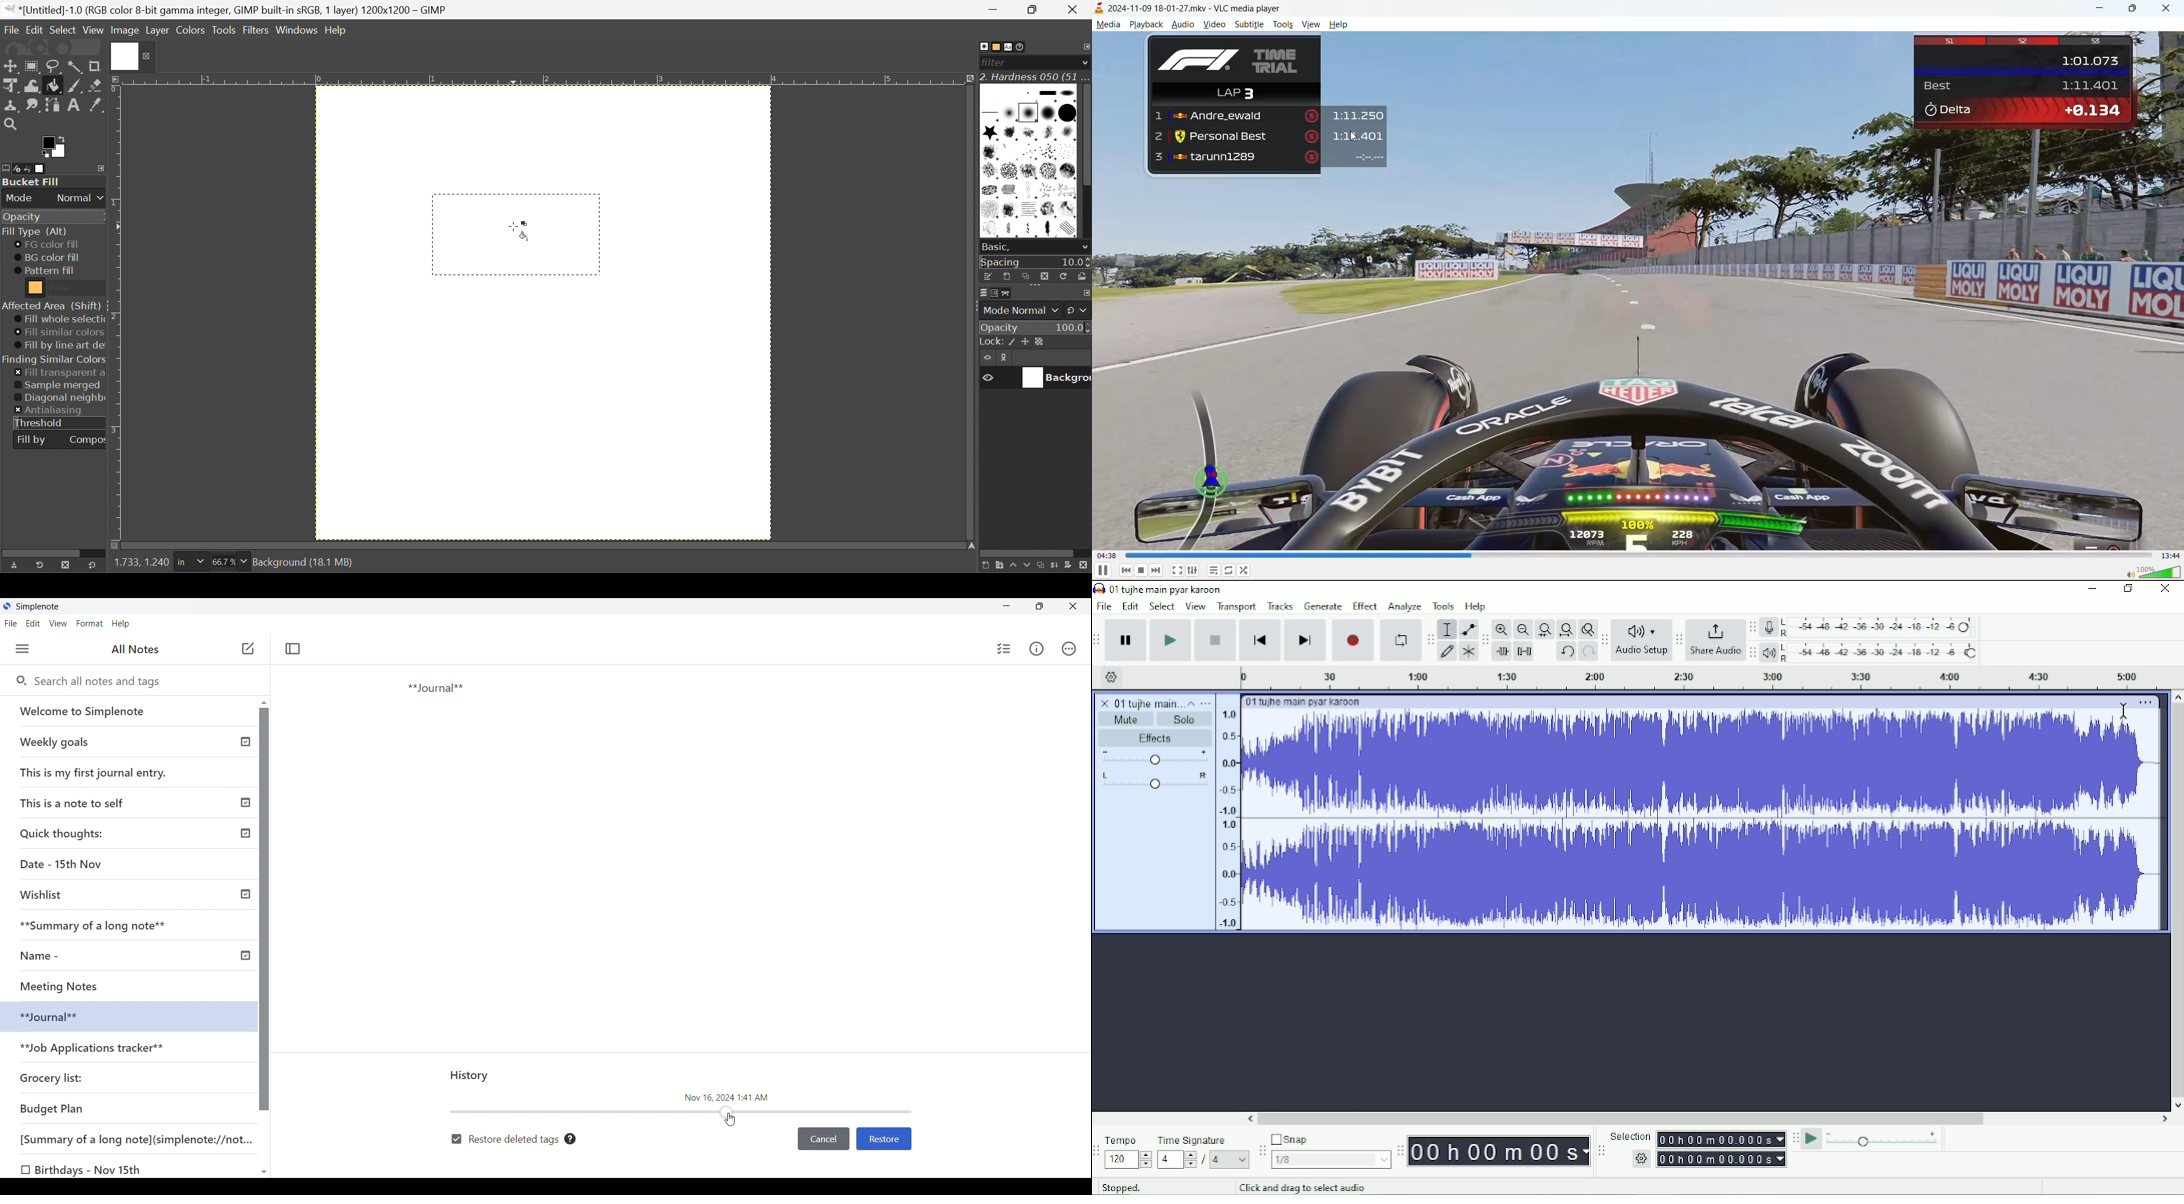 This screenshot has width=2184, height=1204. What do you see at coordinates (127, 741) in the screenshot?
I see `weekly goals` at bounding box center [127, 741].